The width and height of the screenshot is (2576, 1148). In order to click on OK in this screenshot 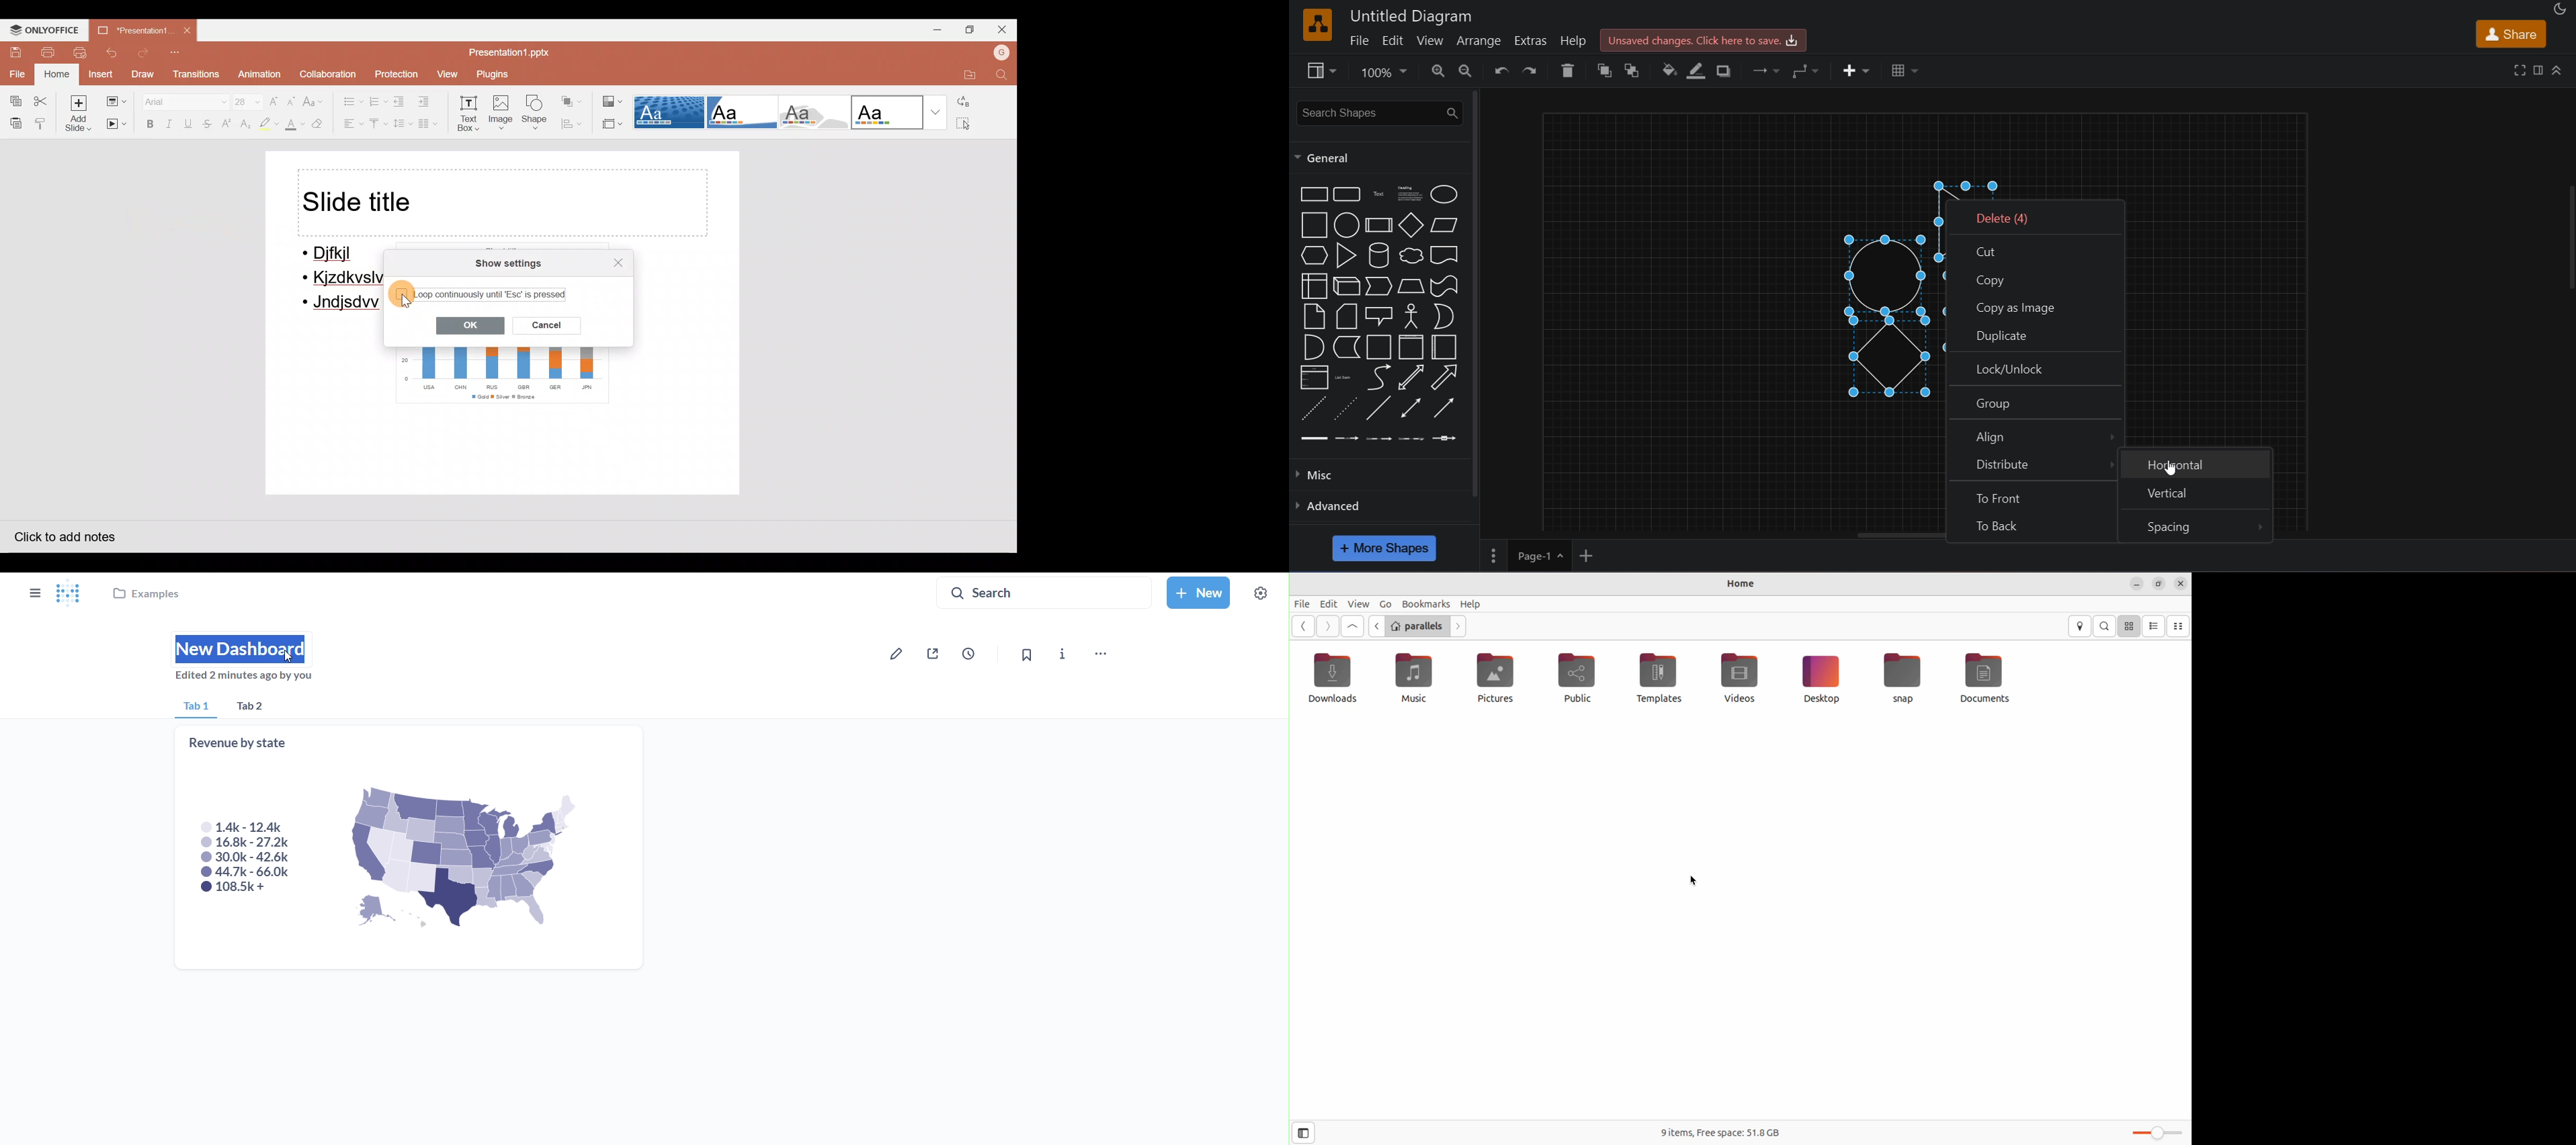, I will do `click(471, 327)`.